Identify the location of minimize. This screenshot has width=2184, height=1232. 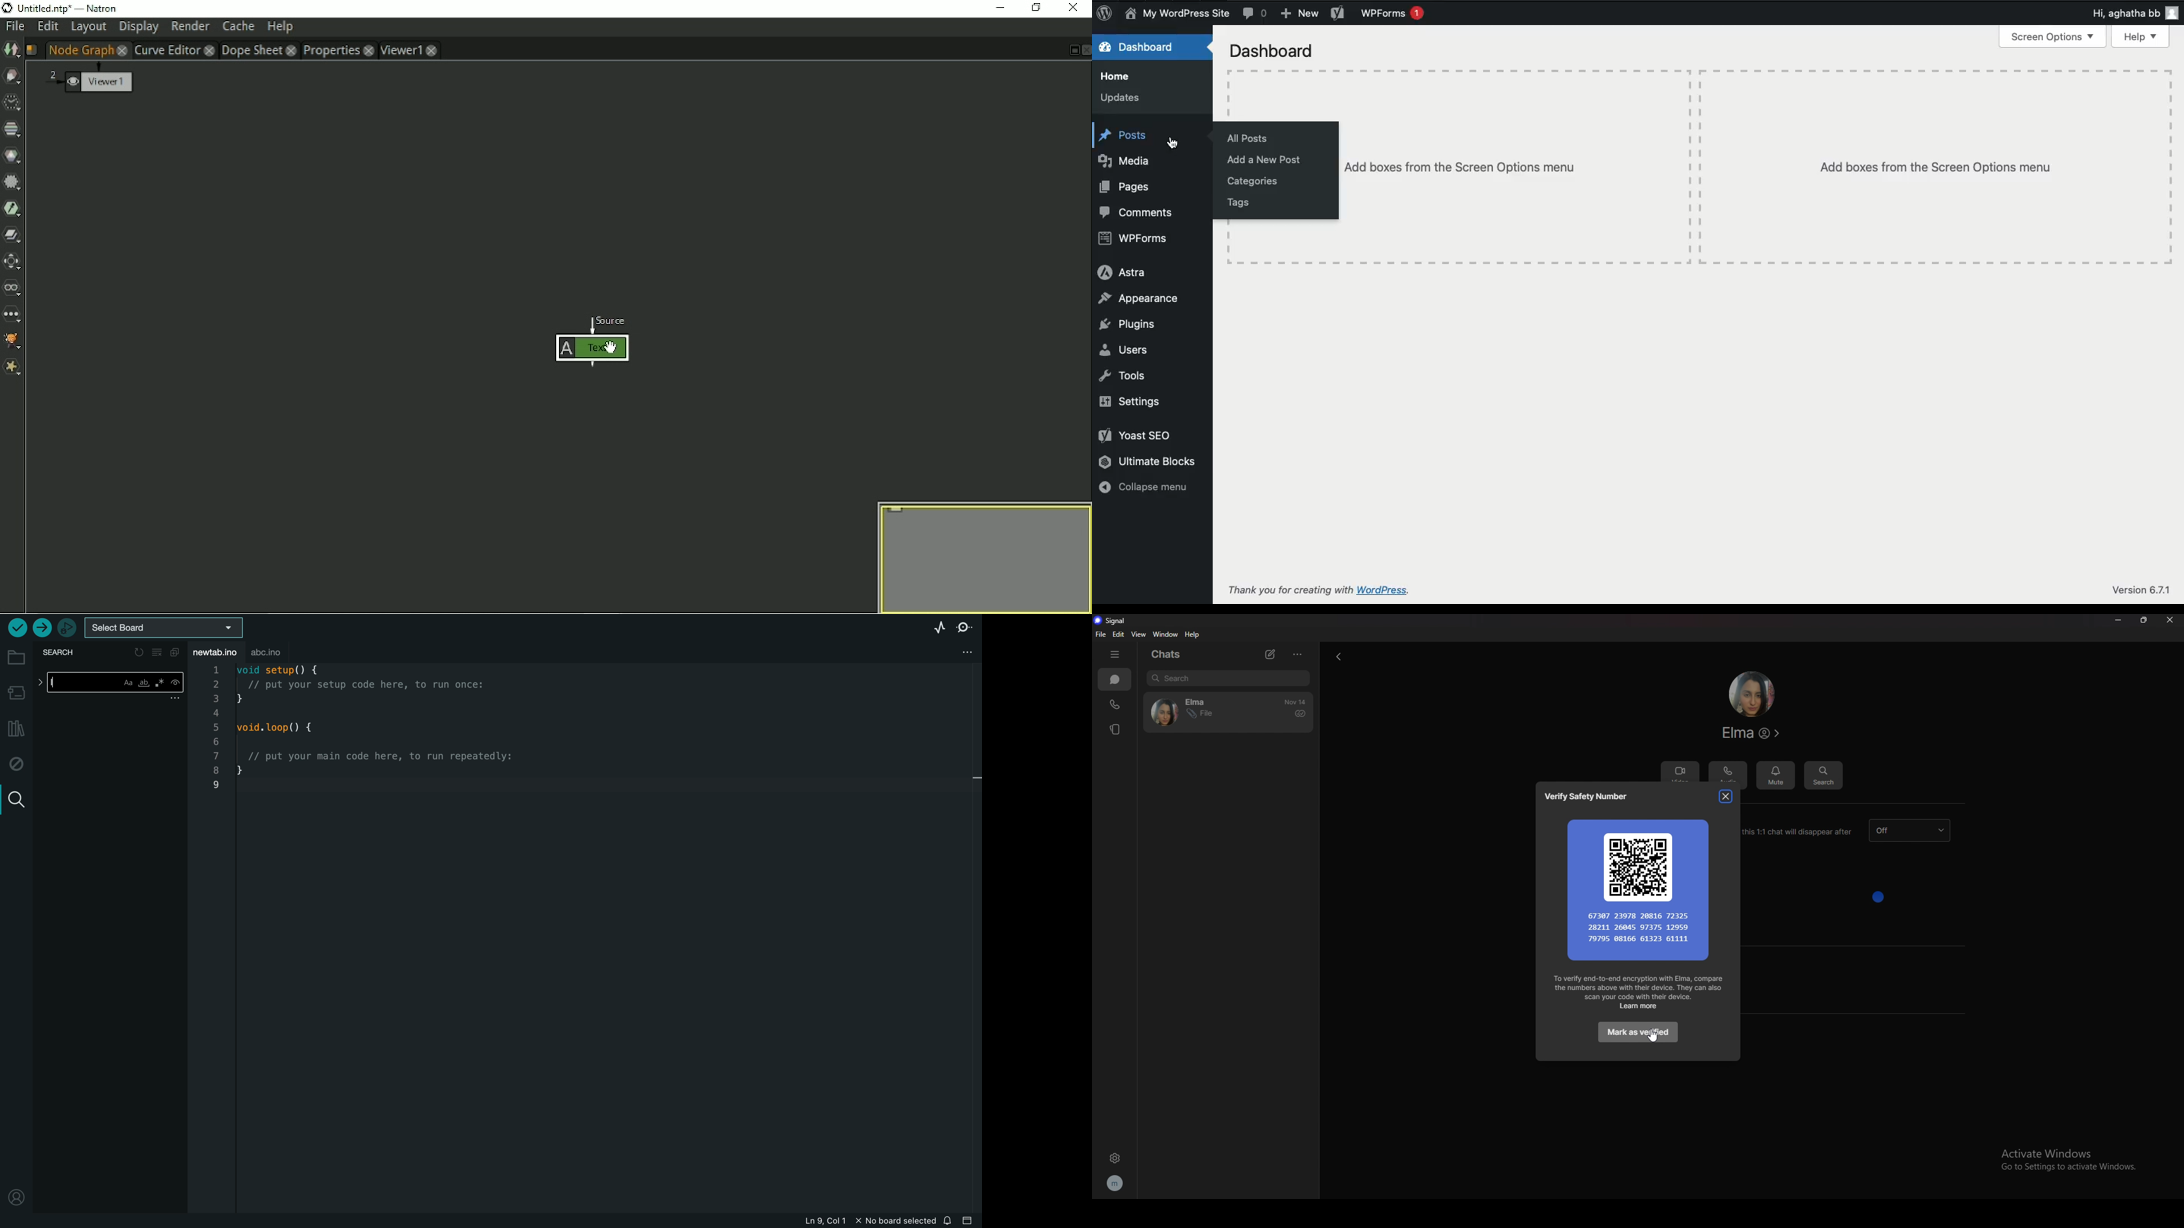
(2118, 620).